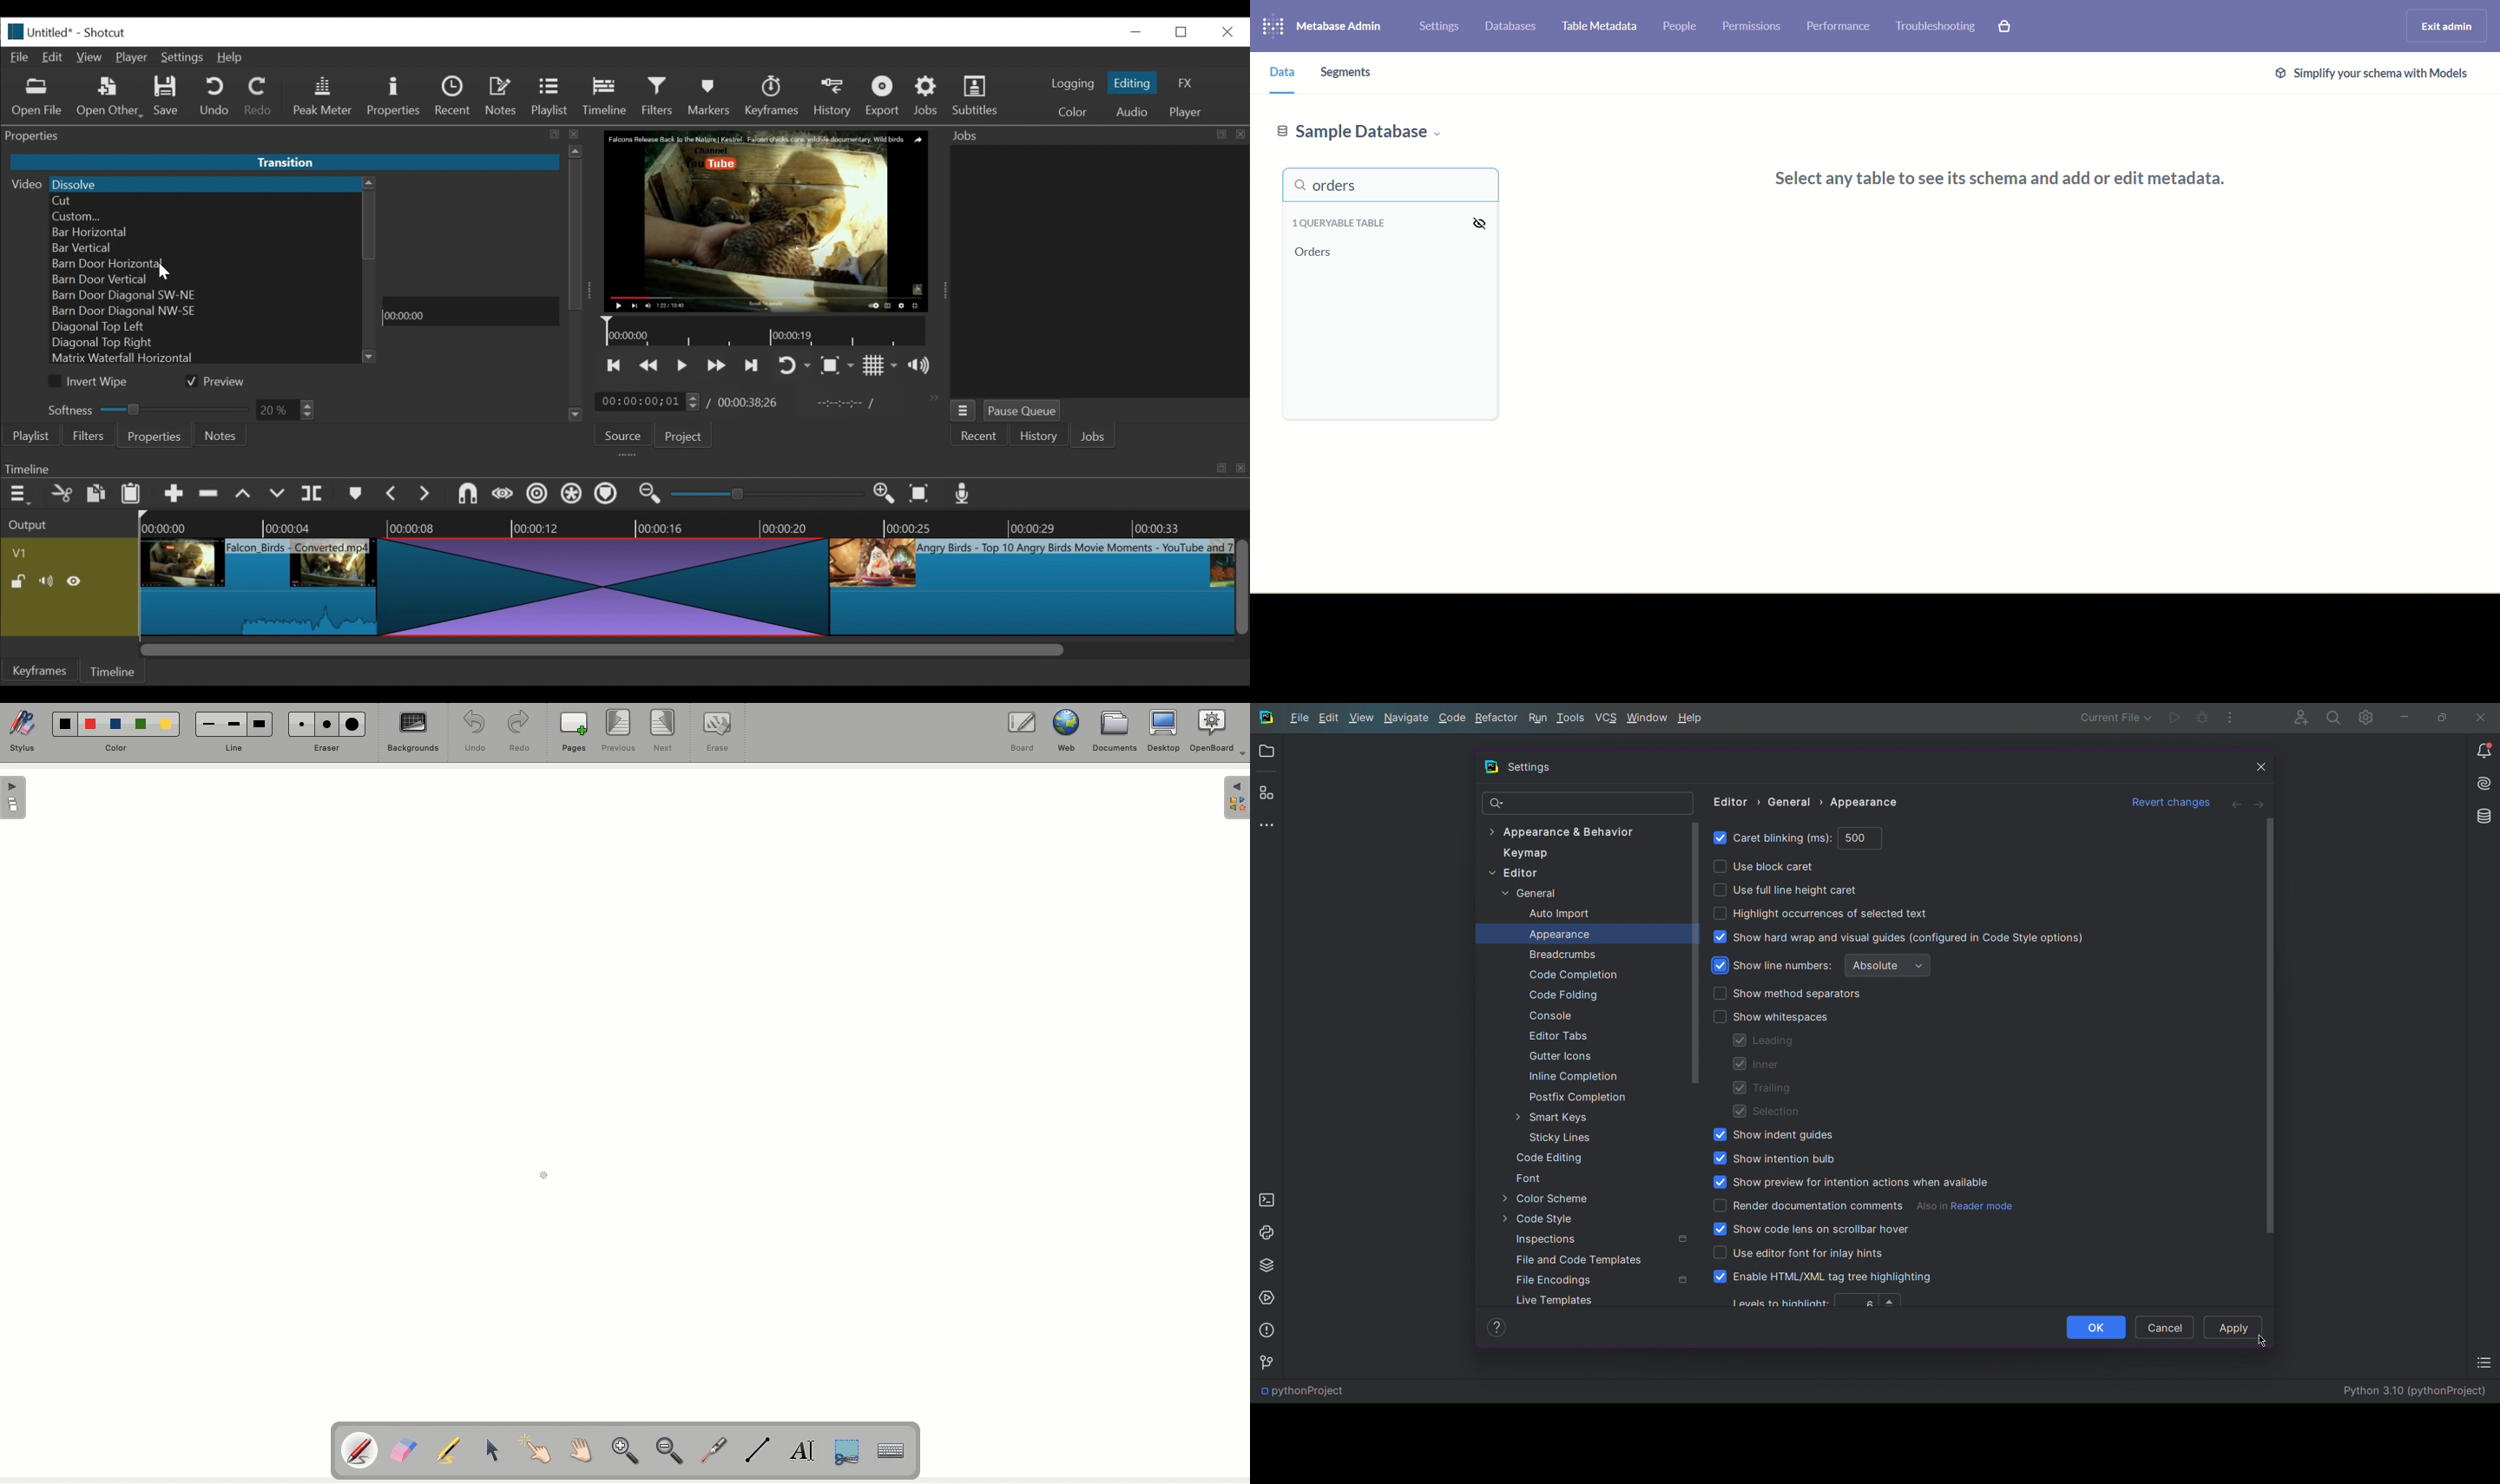 The image size is (2520, 1484). What do you see at coordinates (230, 58) in the screenshot?
I see `Help` at bounding box center [230, 58].